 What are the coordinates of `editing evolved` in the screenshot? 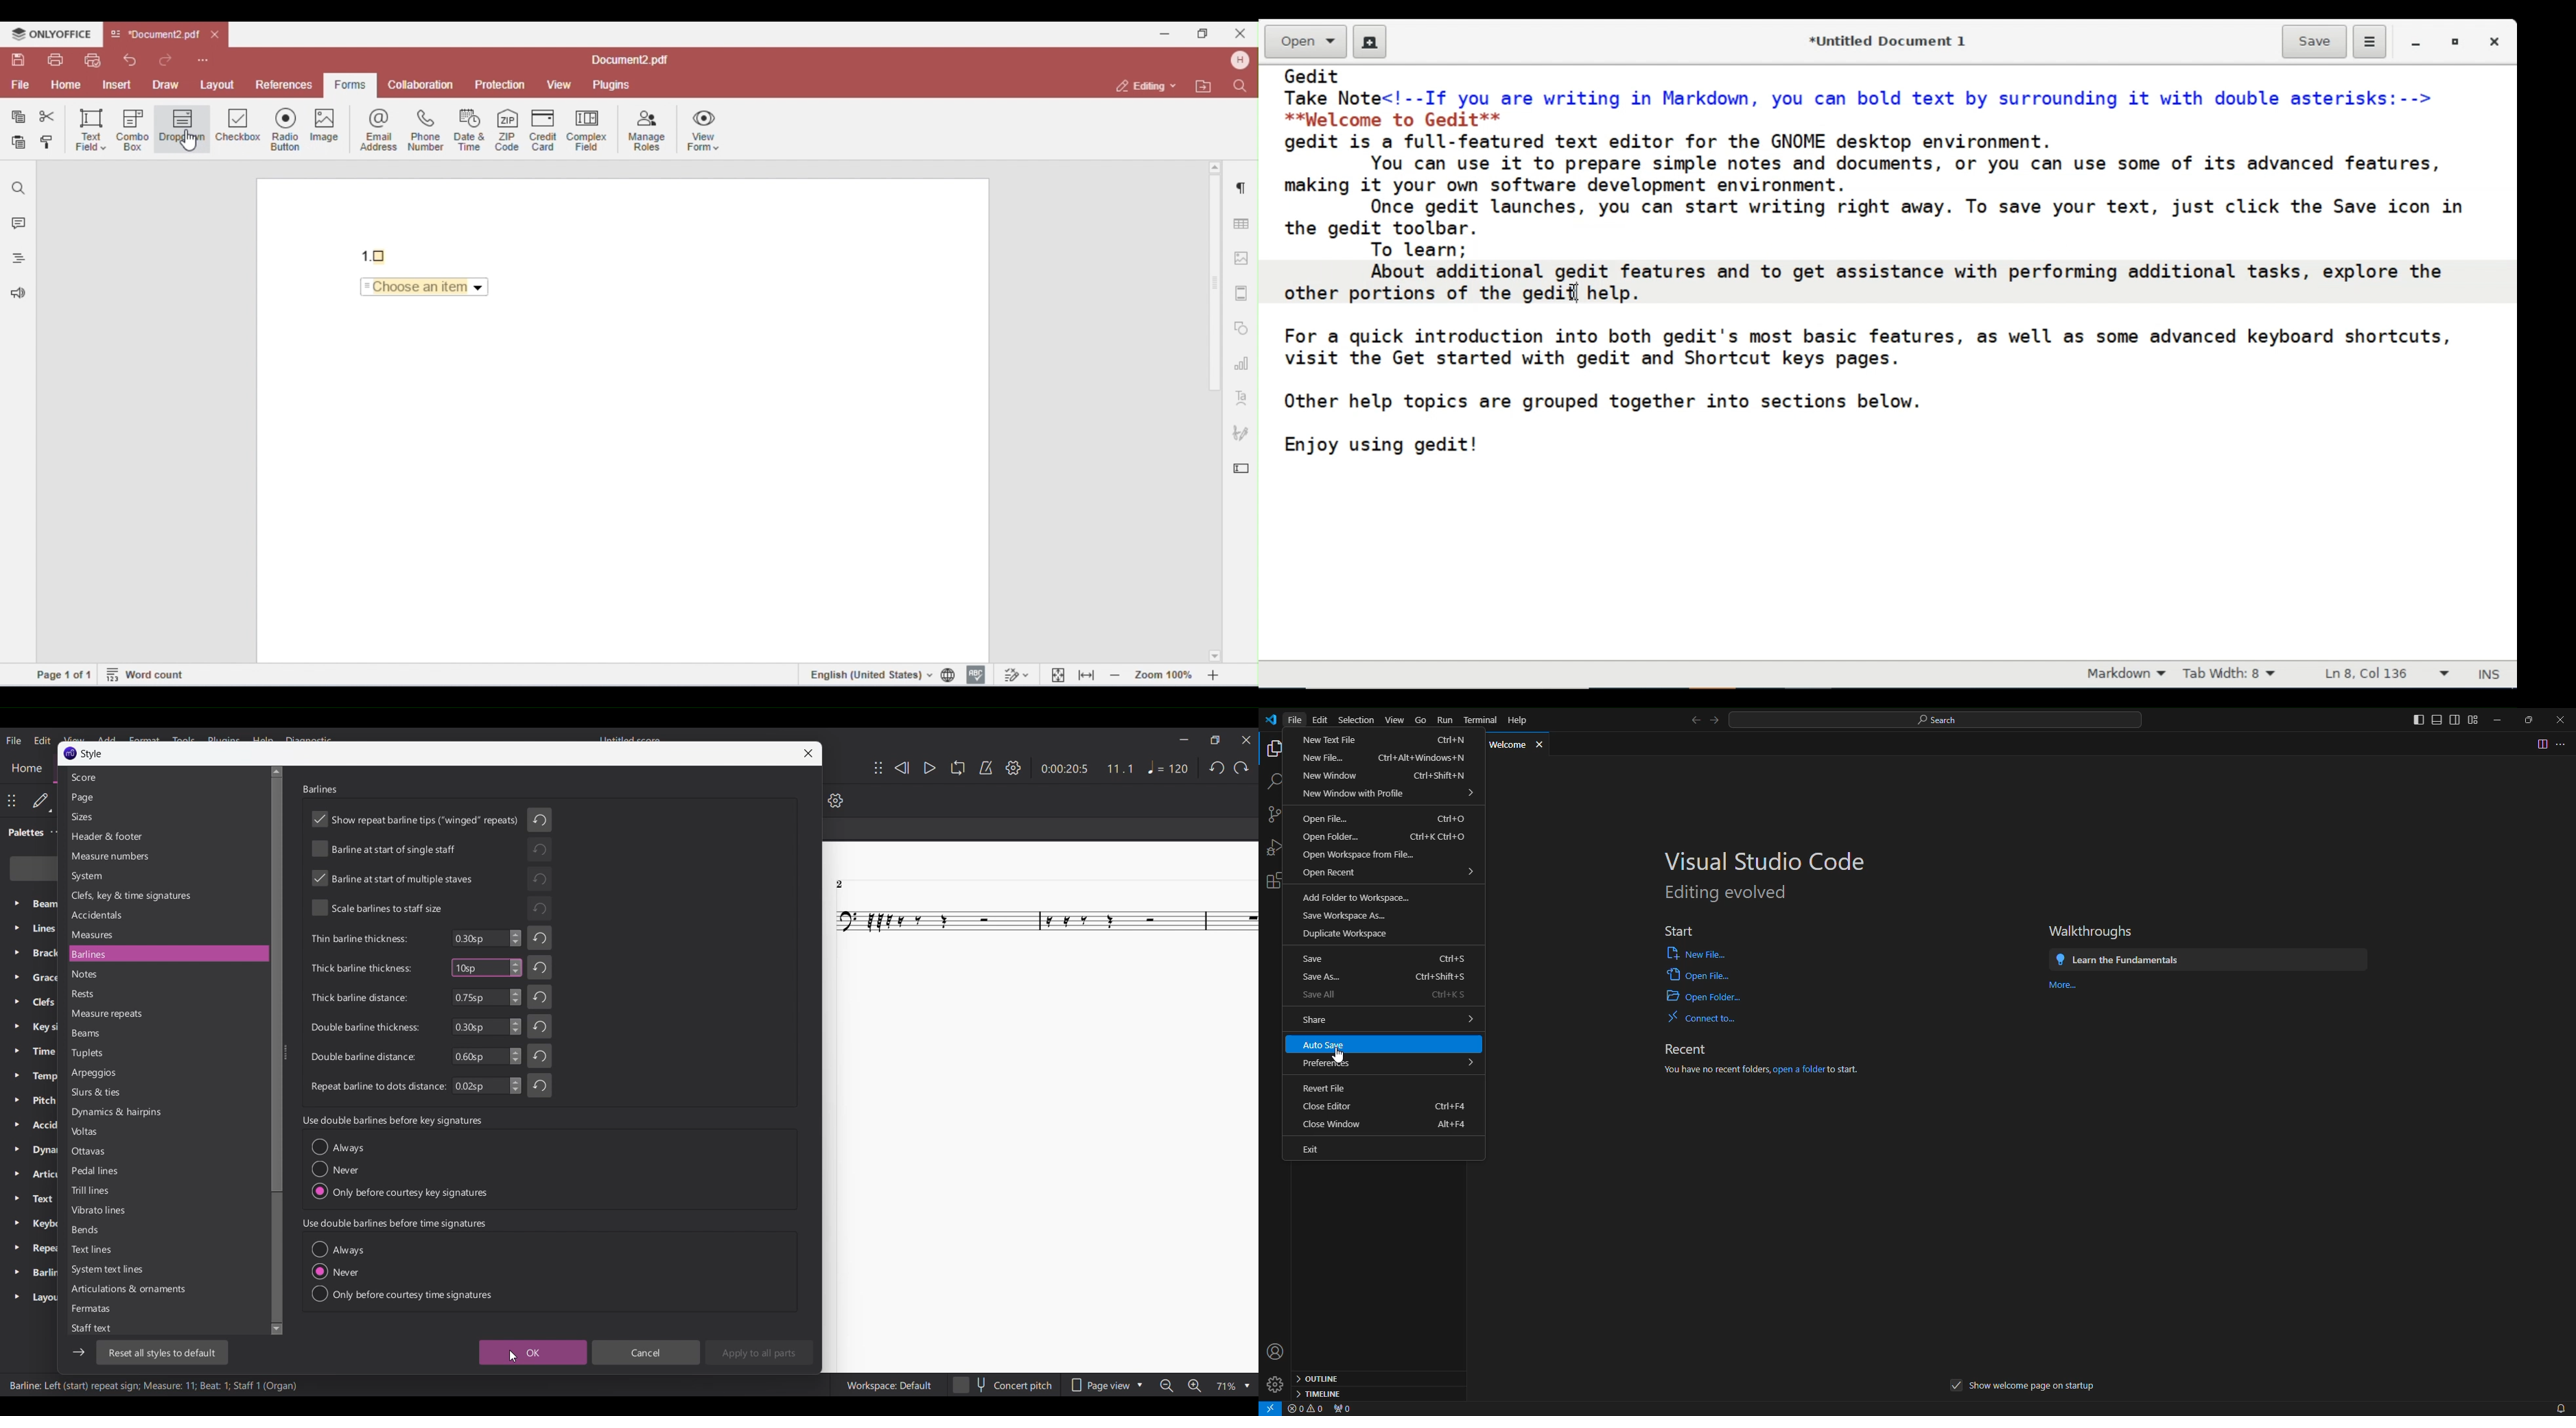 It's located at (1728, 893).